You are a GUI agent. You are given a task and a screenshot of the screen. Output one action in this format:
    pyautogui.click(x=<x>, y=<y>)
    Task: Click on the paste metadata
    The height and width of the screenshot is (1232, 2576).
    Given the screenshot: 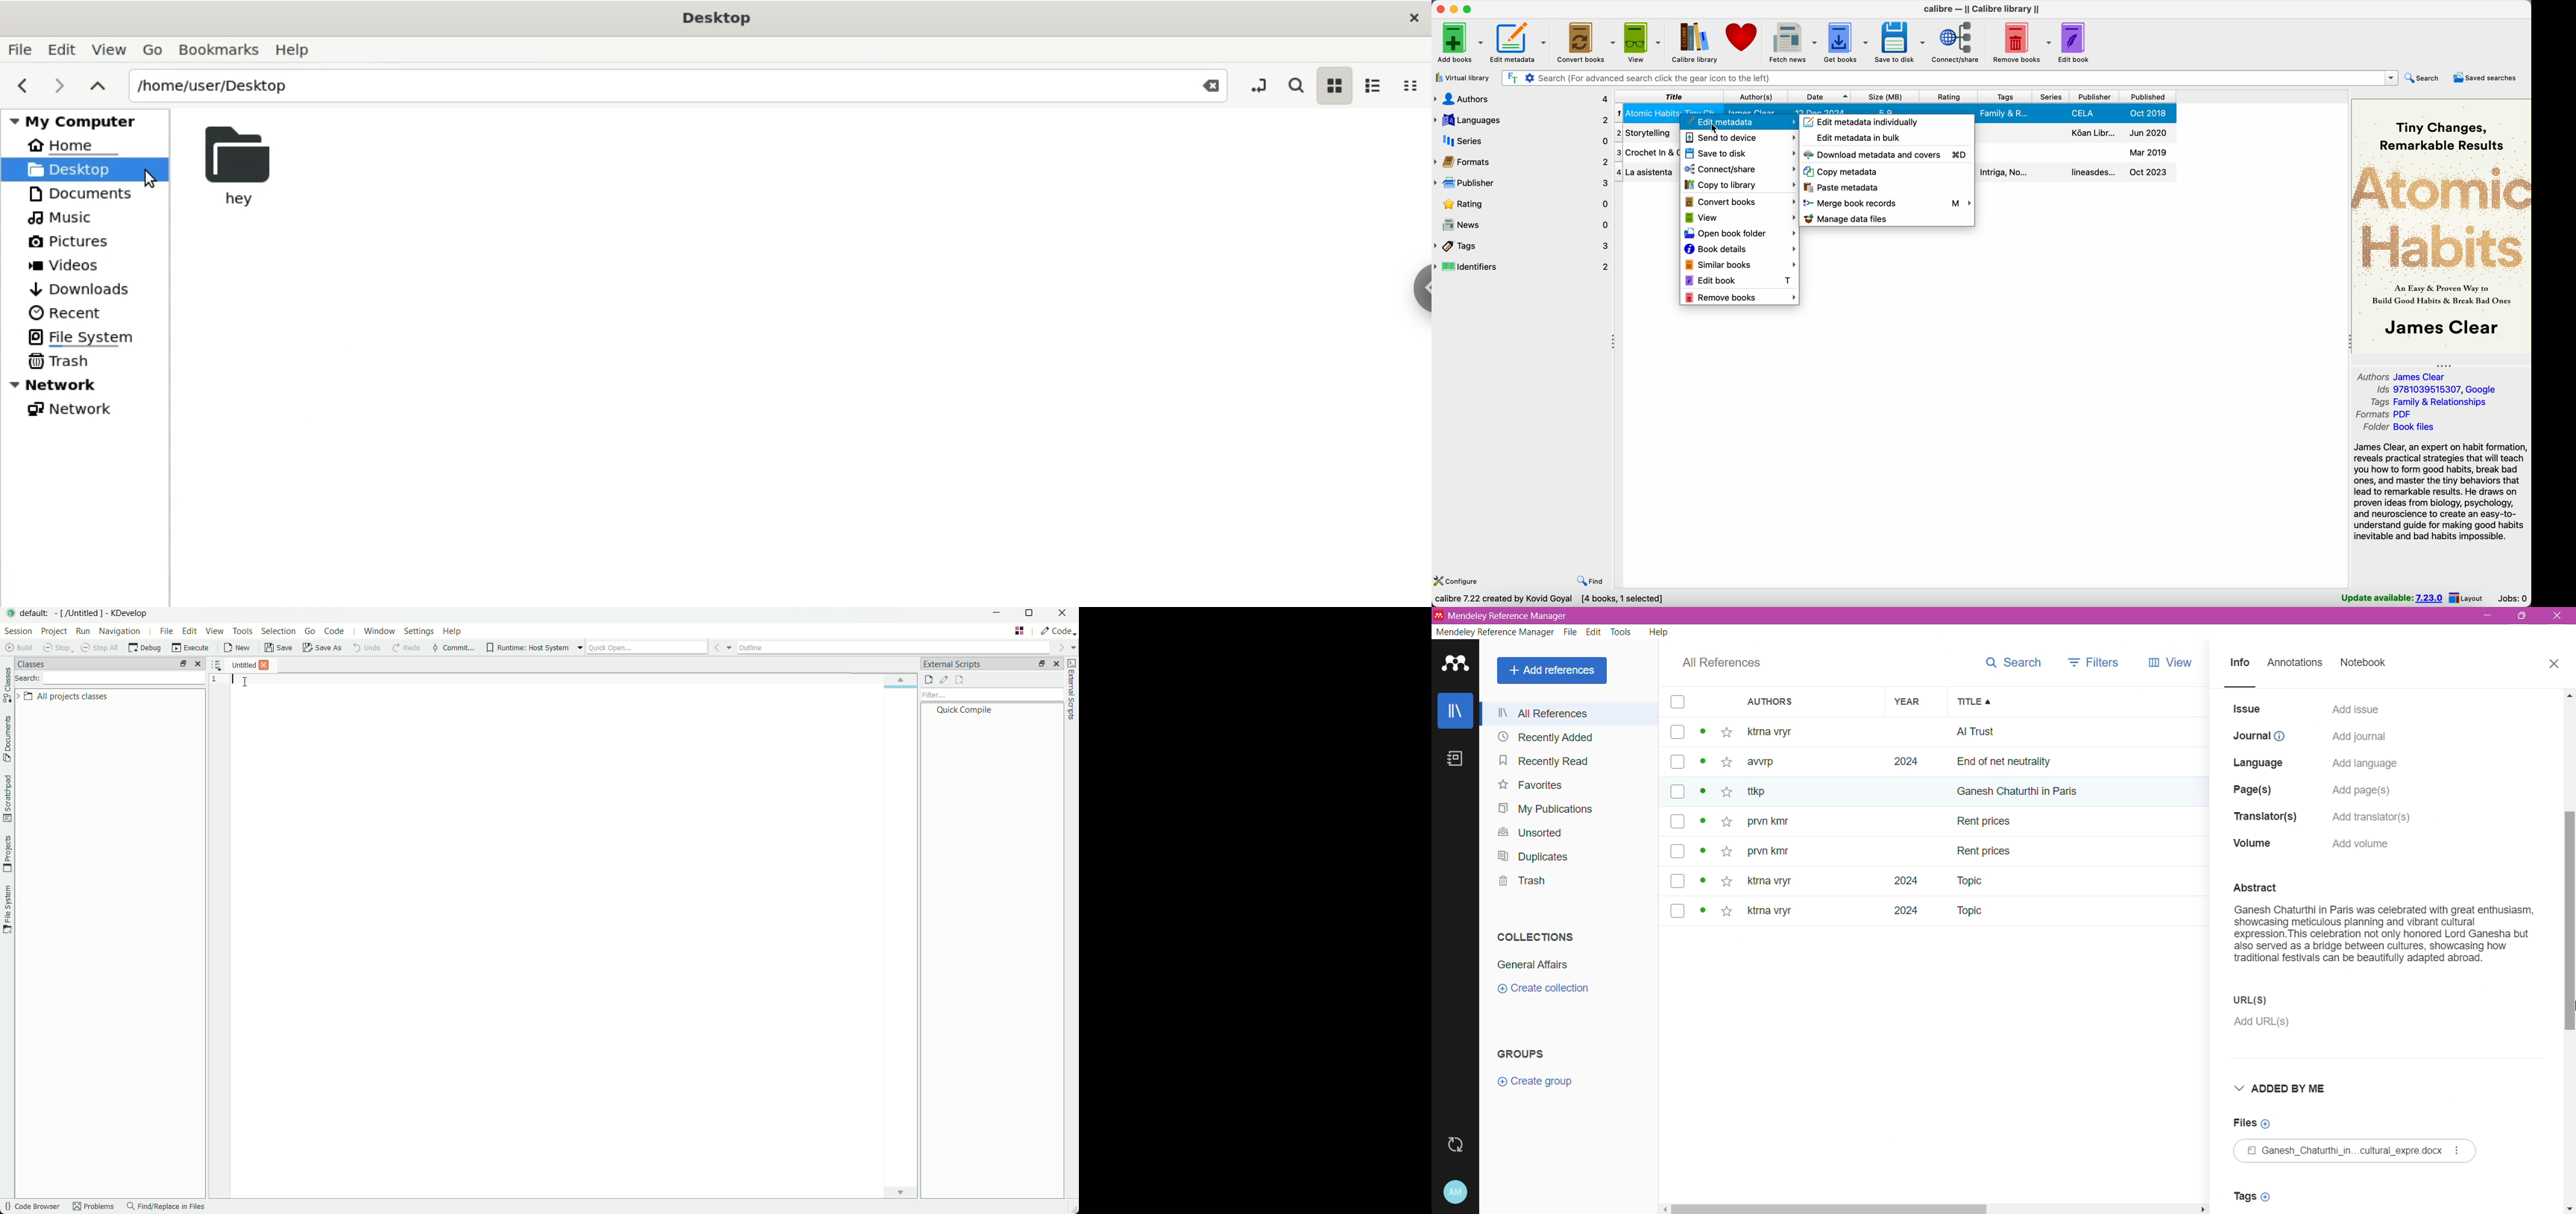 What is the action you would take?
    pyautogui.click(x=1841, y=187)
    